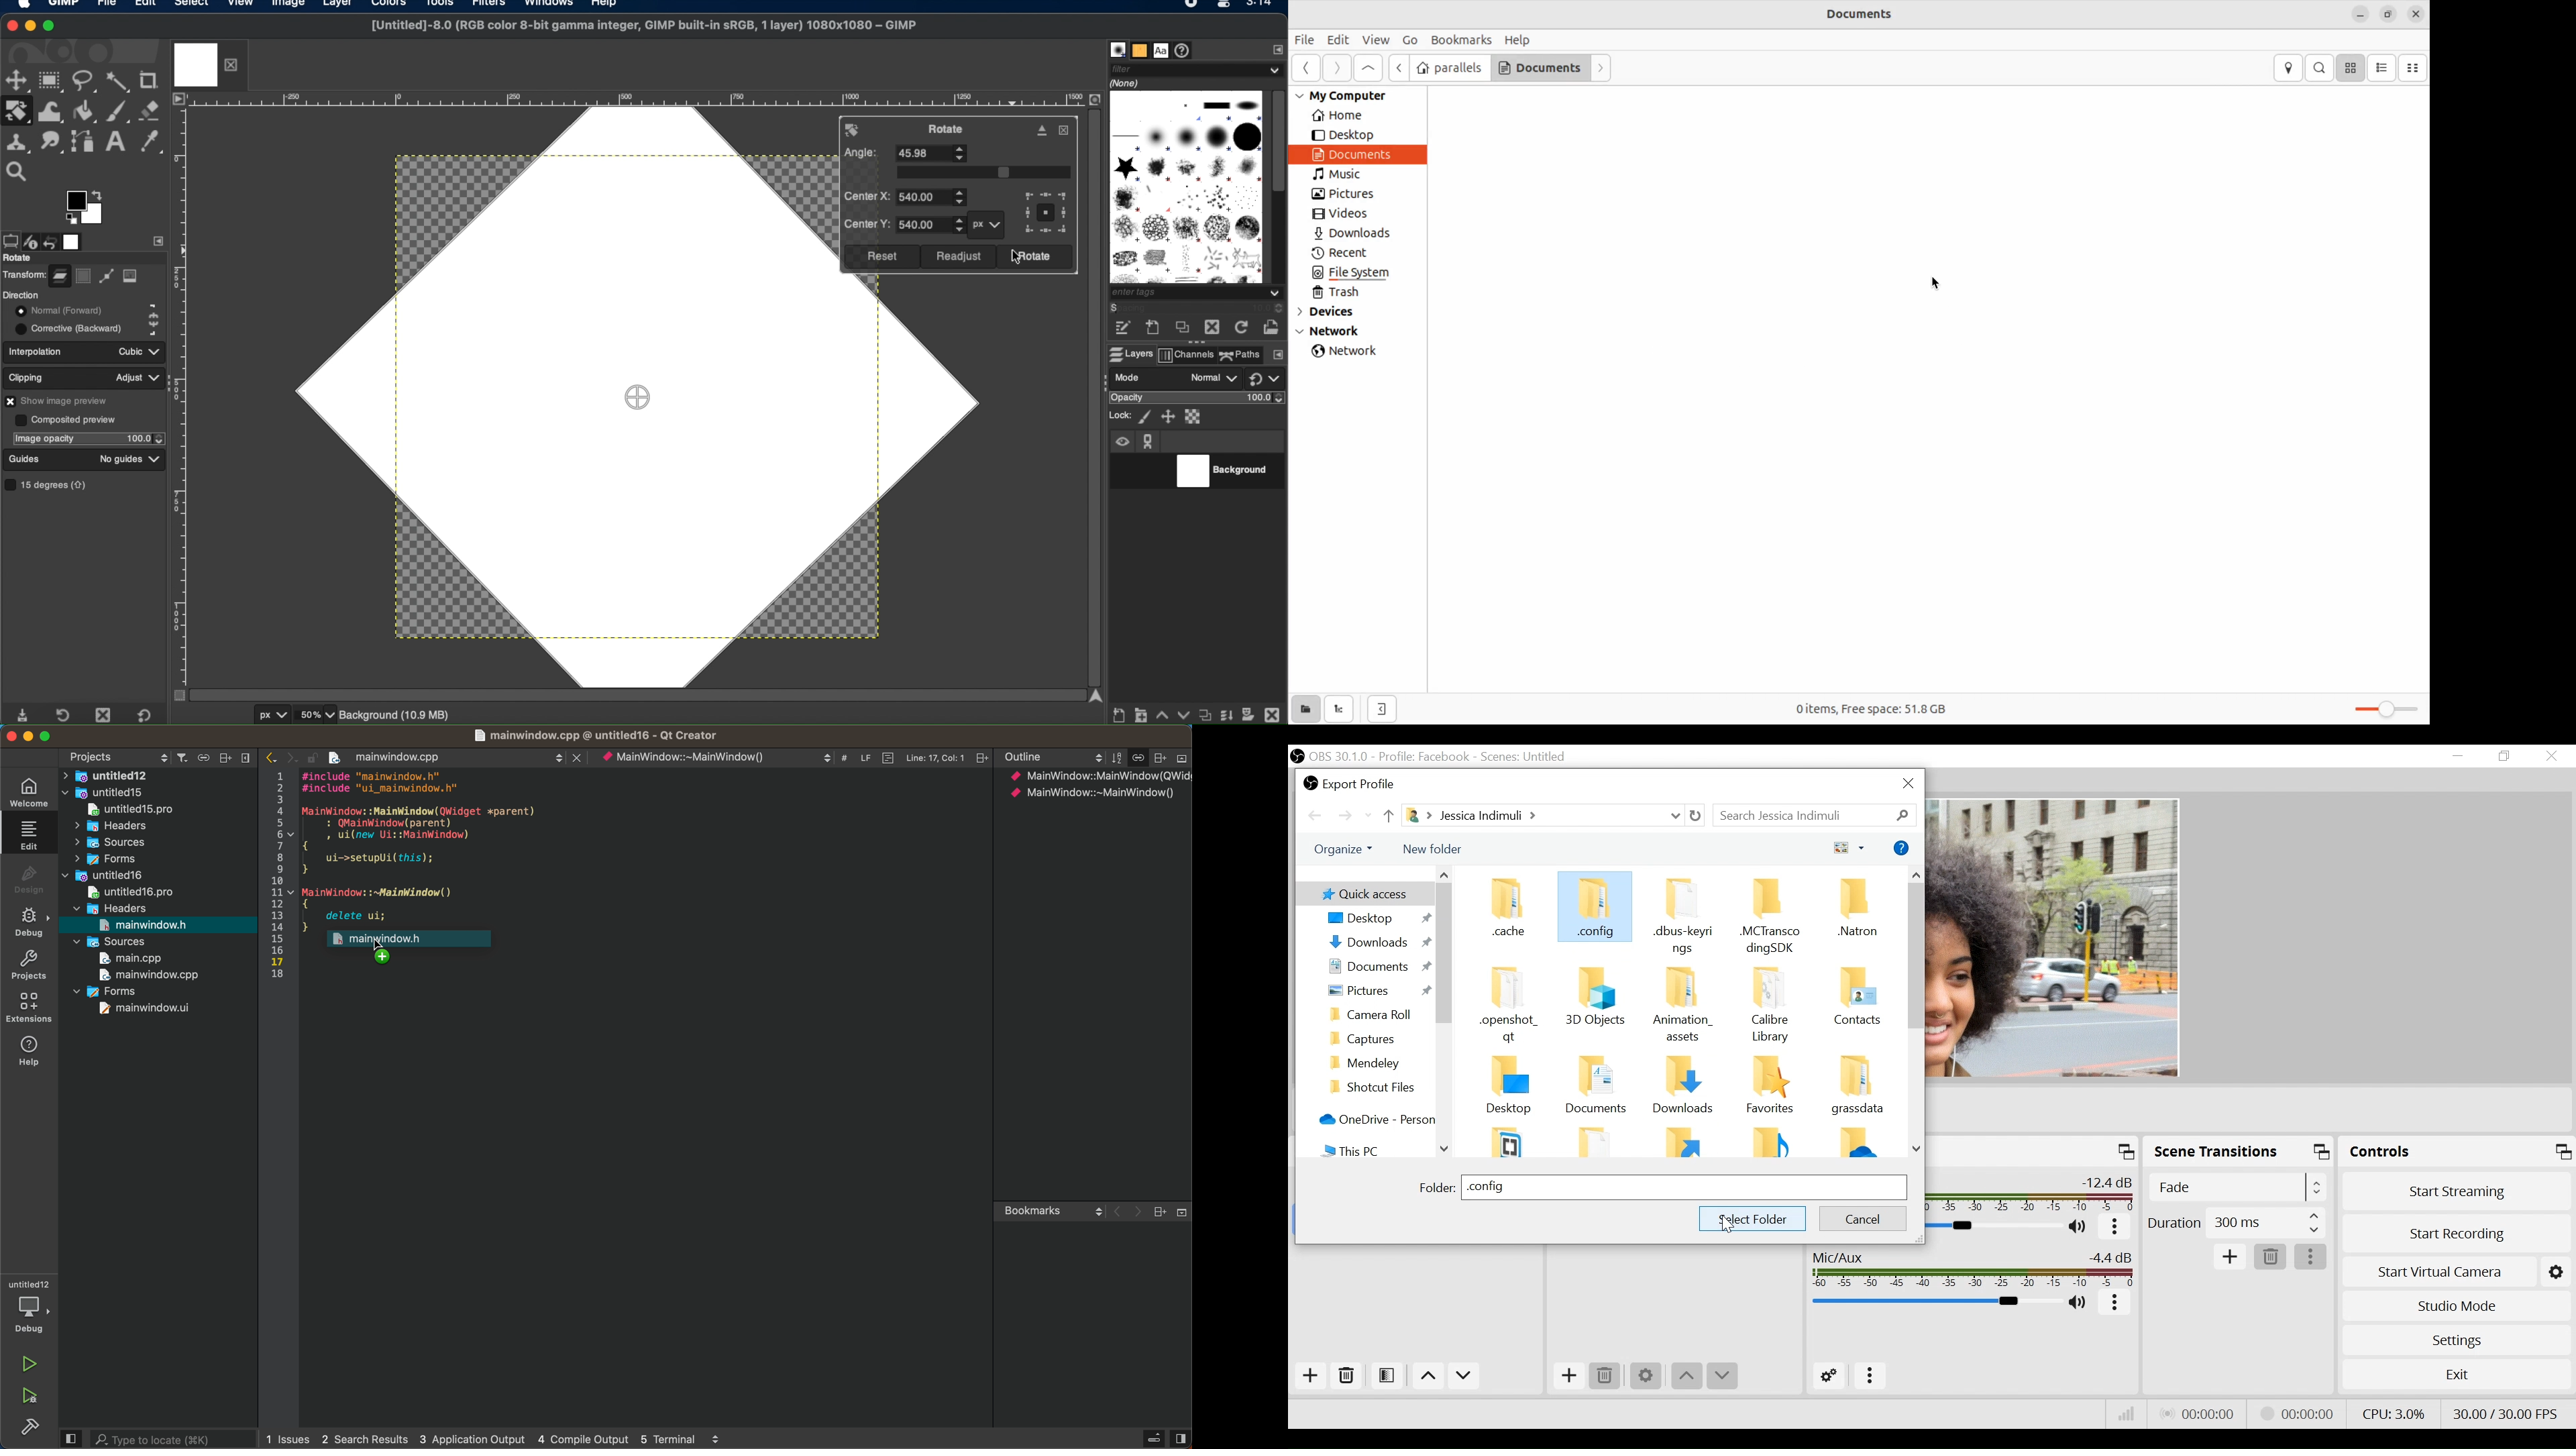  I want to click on delete this brush, so click(1212, 327).